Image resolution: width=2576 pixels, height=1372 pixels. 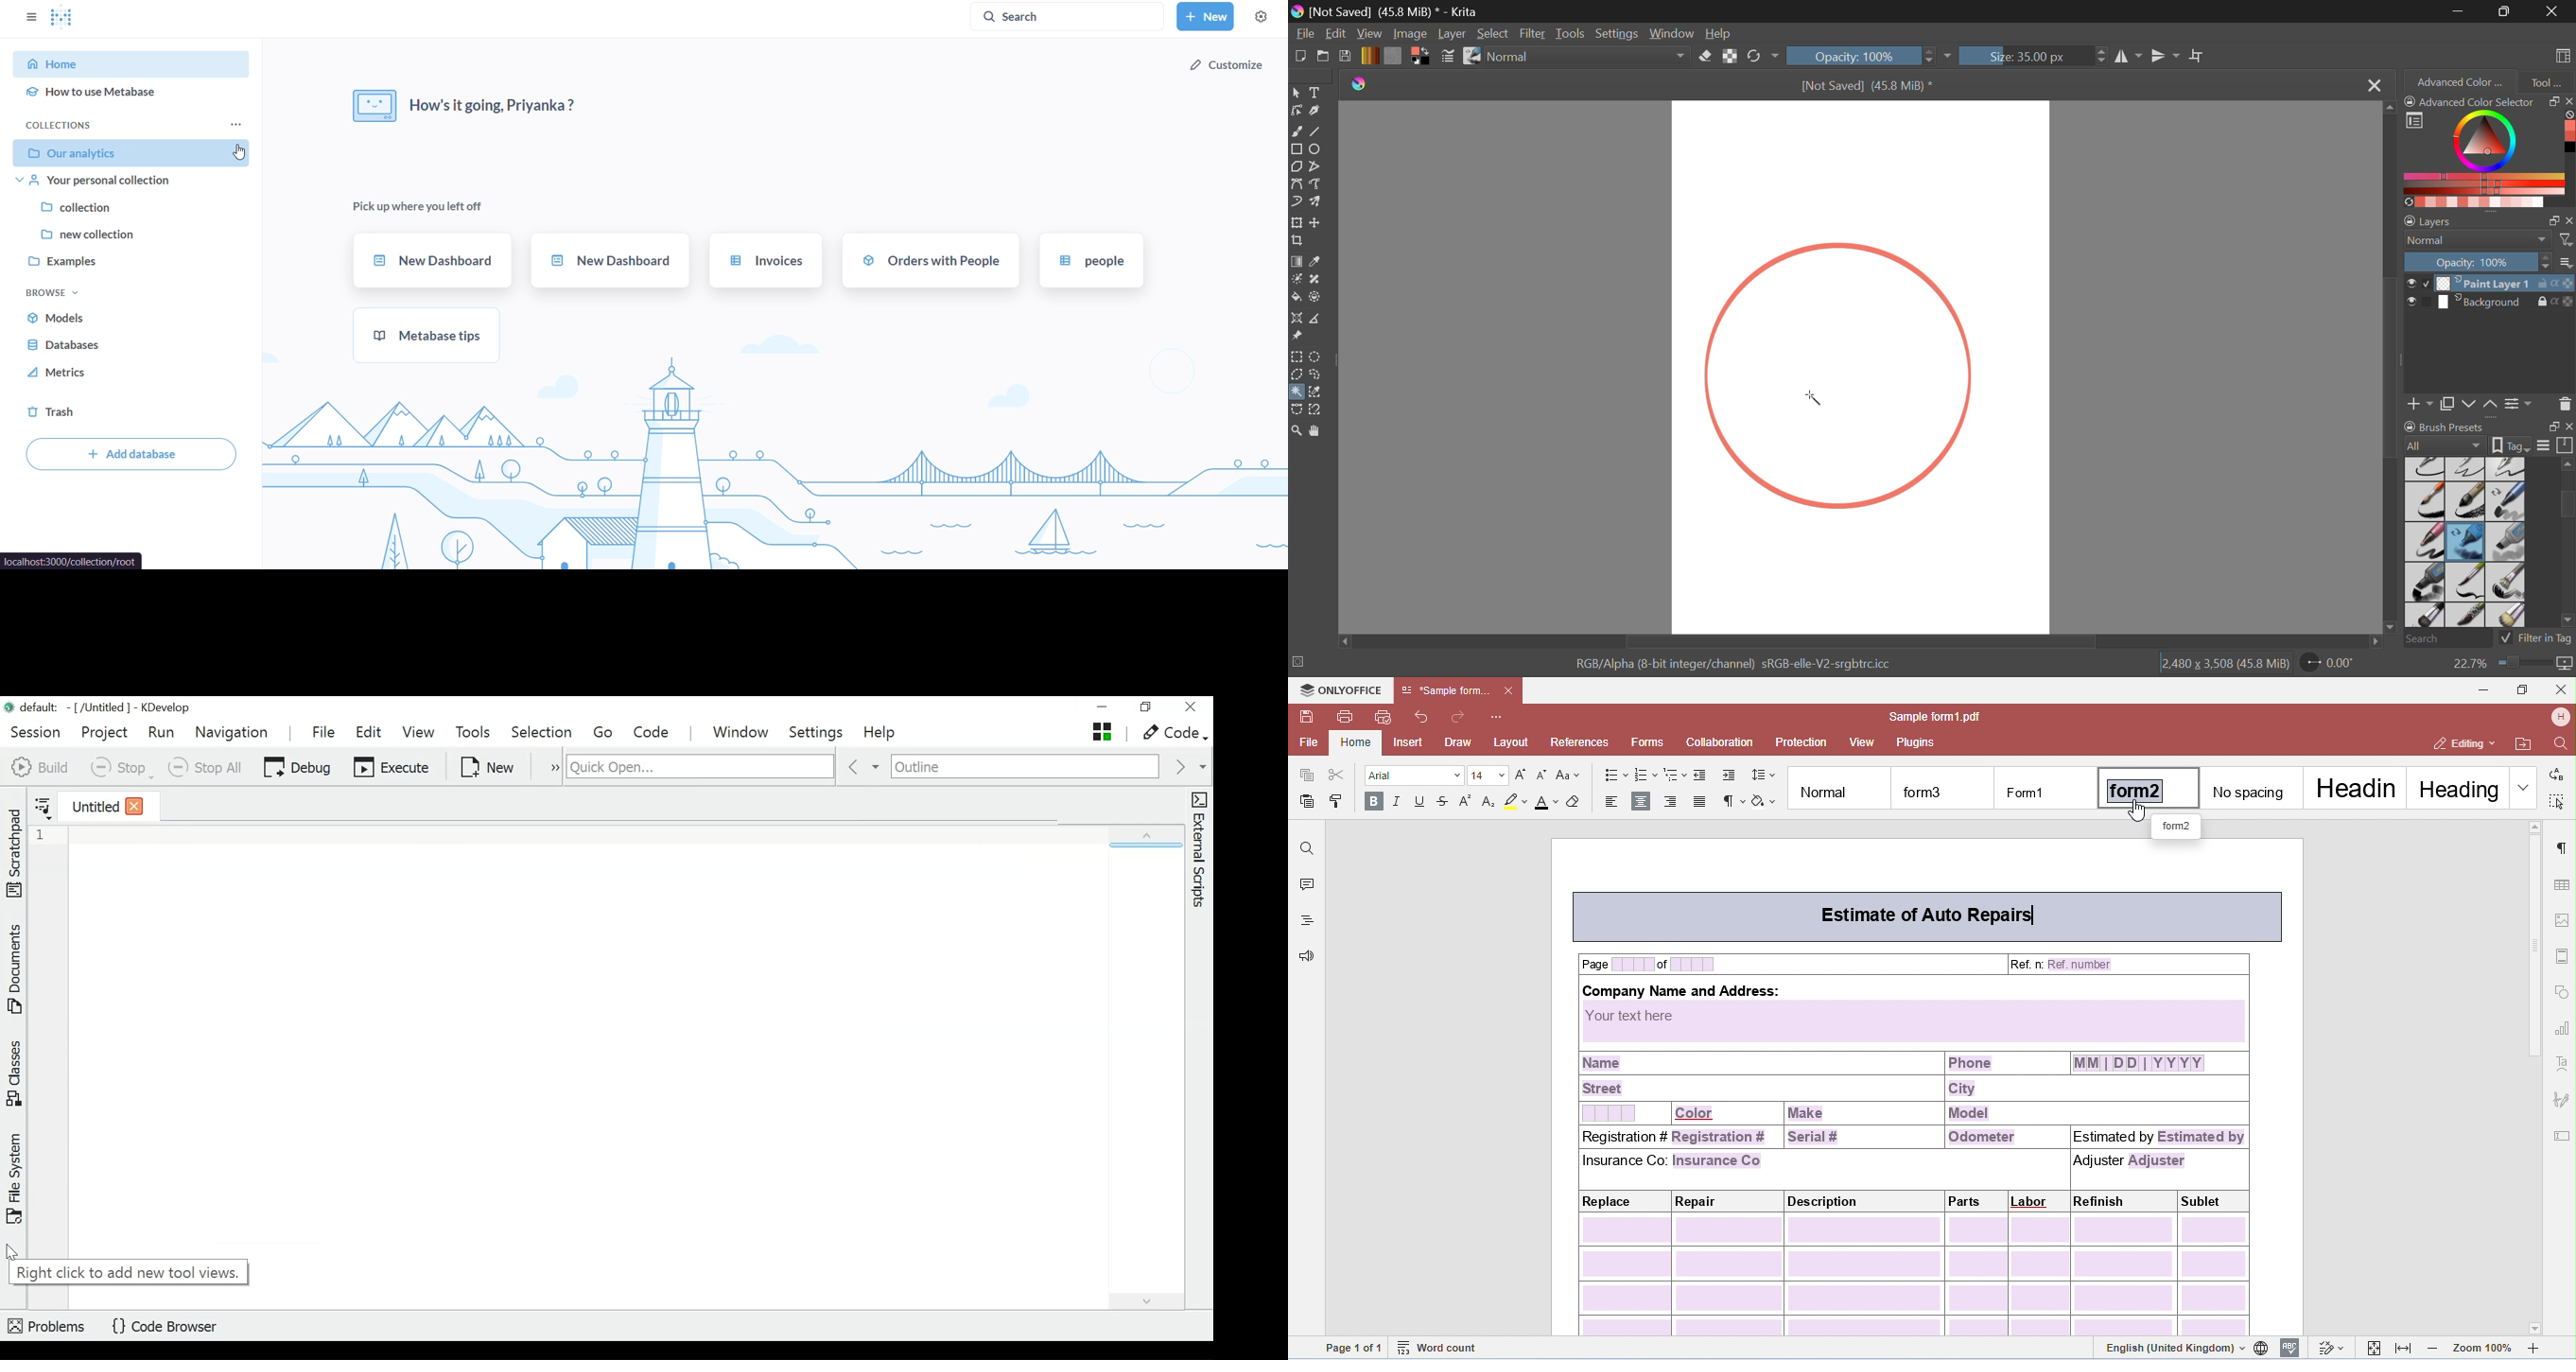 I want to click on File, so click(x=324, y=730).